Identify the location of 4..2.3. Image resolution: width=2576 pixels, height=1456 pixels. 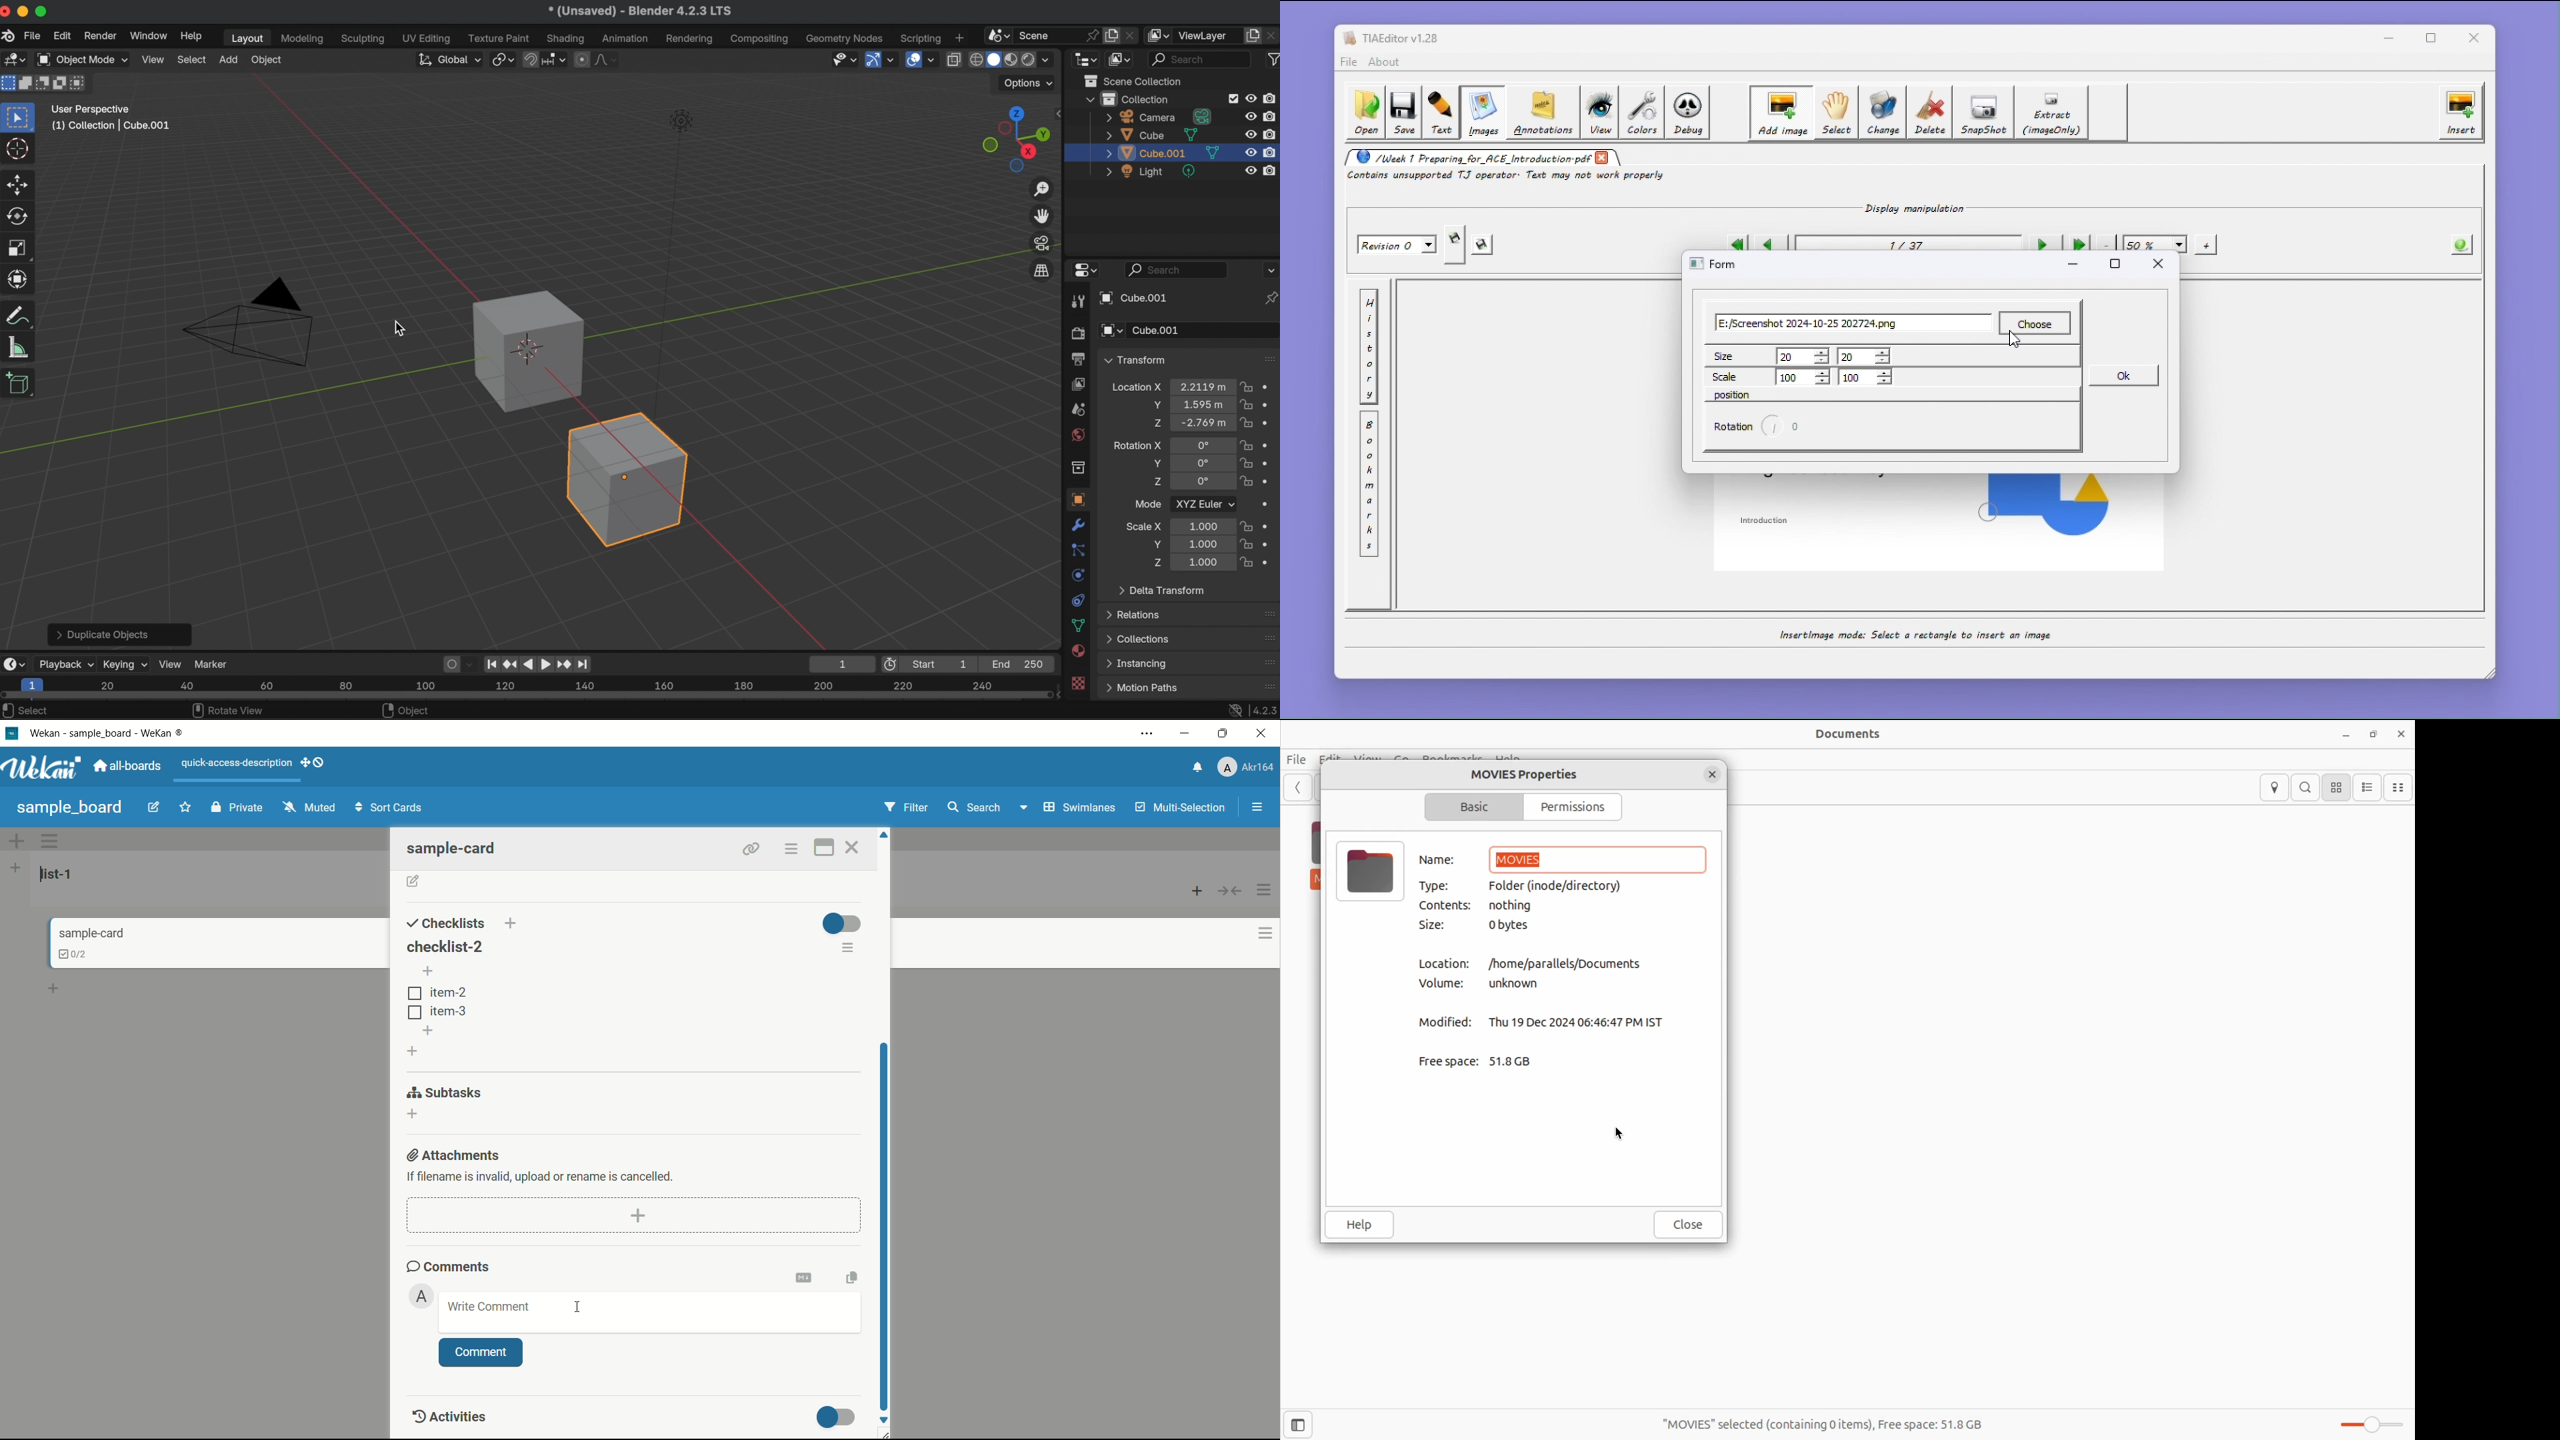
(1264, 711).